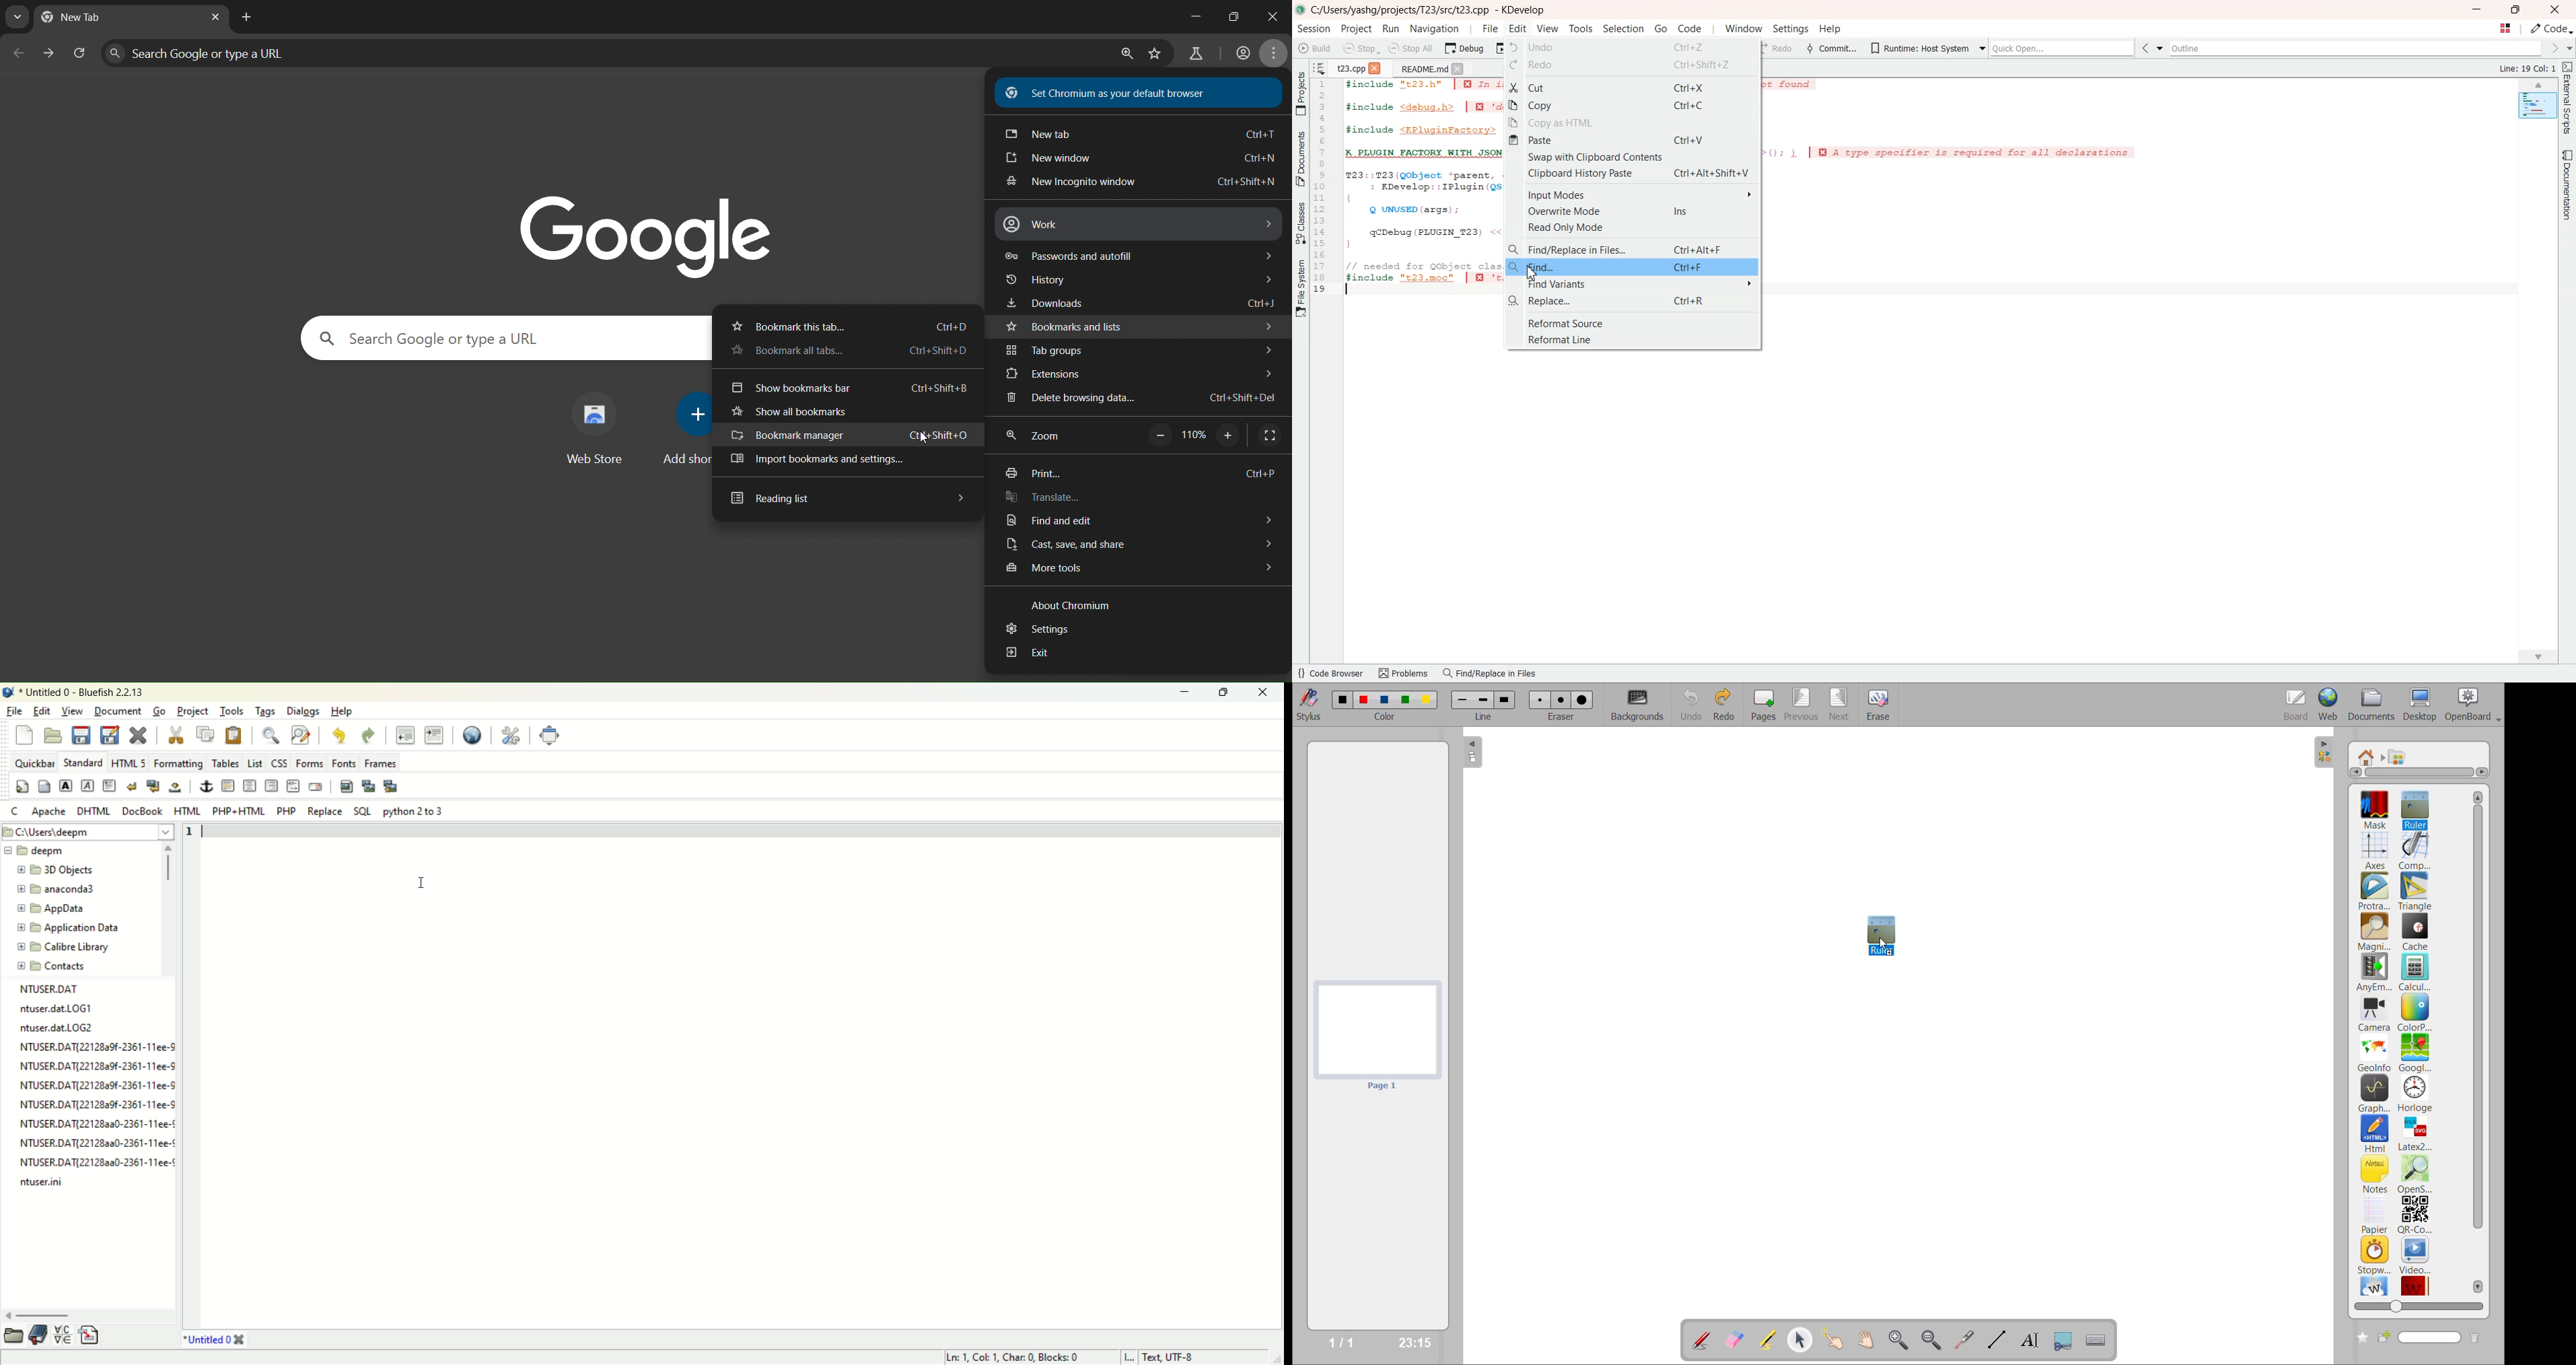 The width and height of the screenshot is (2576, 1372). Describe the element at coordinates (1561, 700) in the screenshot. I see `eraser 2` at that location.